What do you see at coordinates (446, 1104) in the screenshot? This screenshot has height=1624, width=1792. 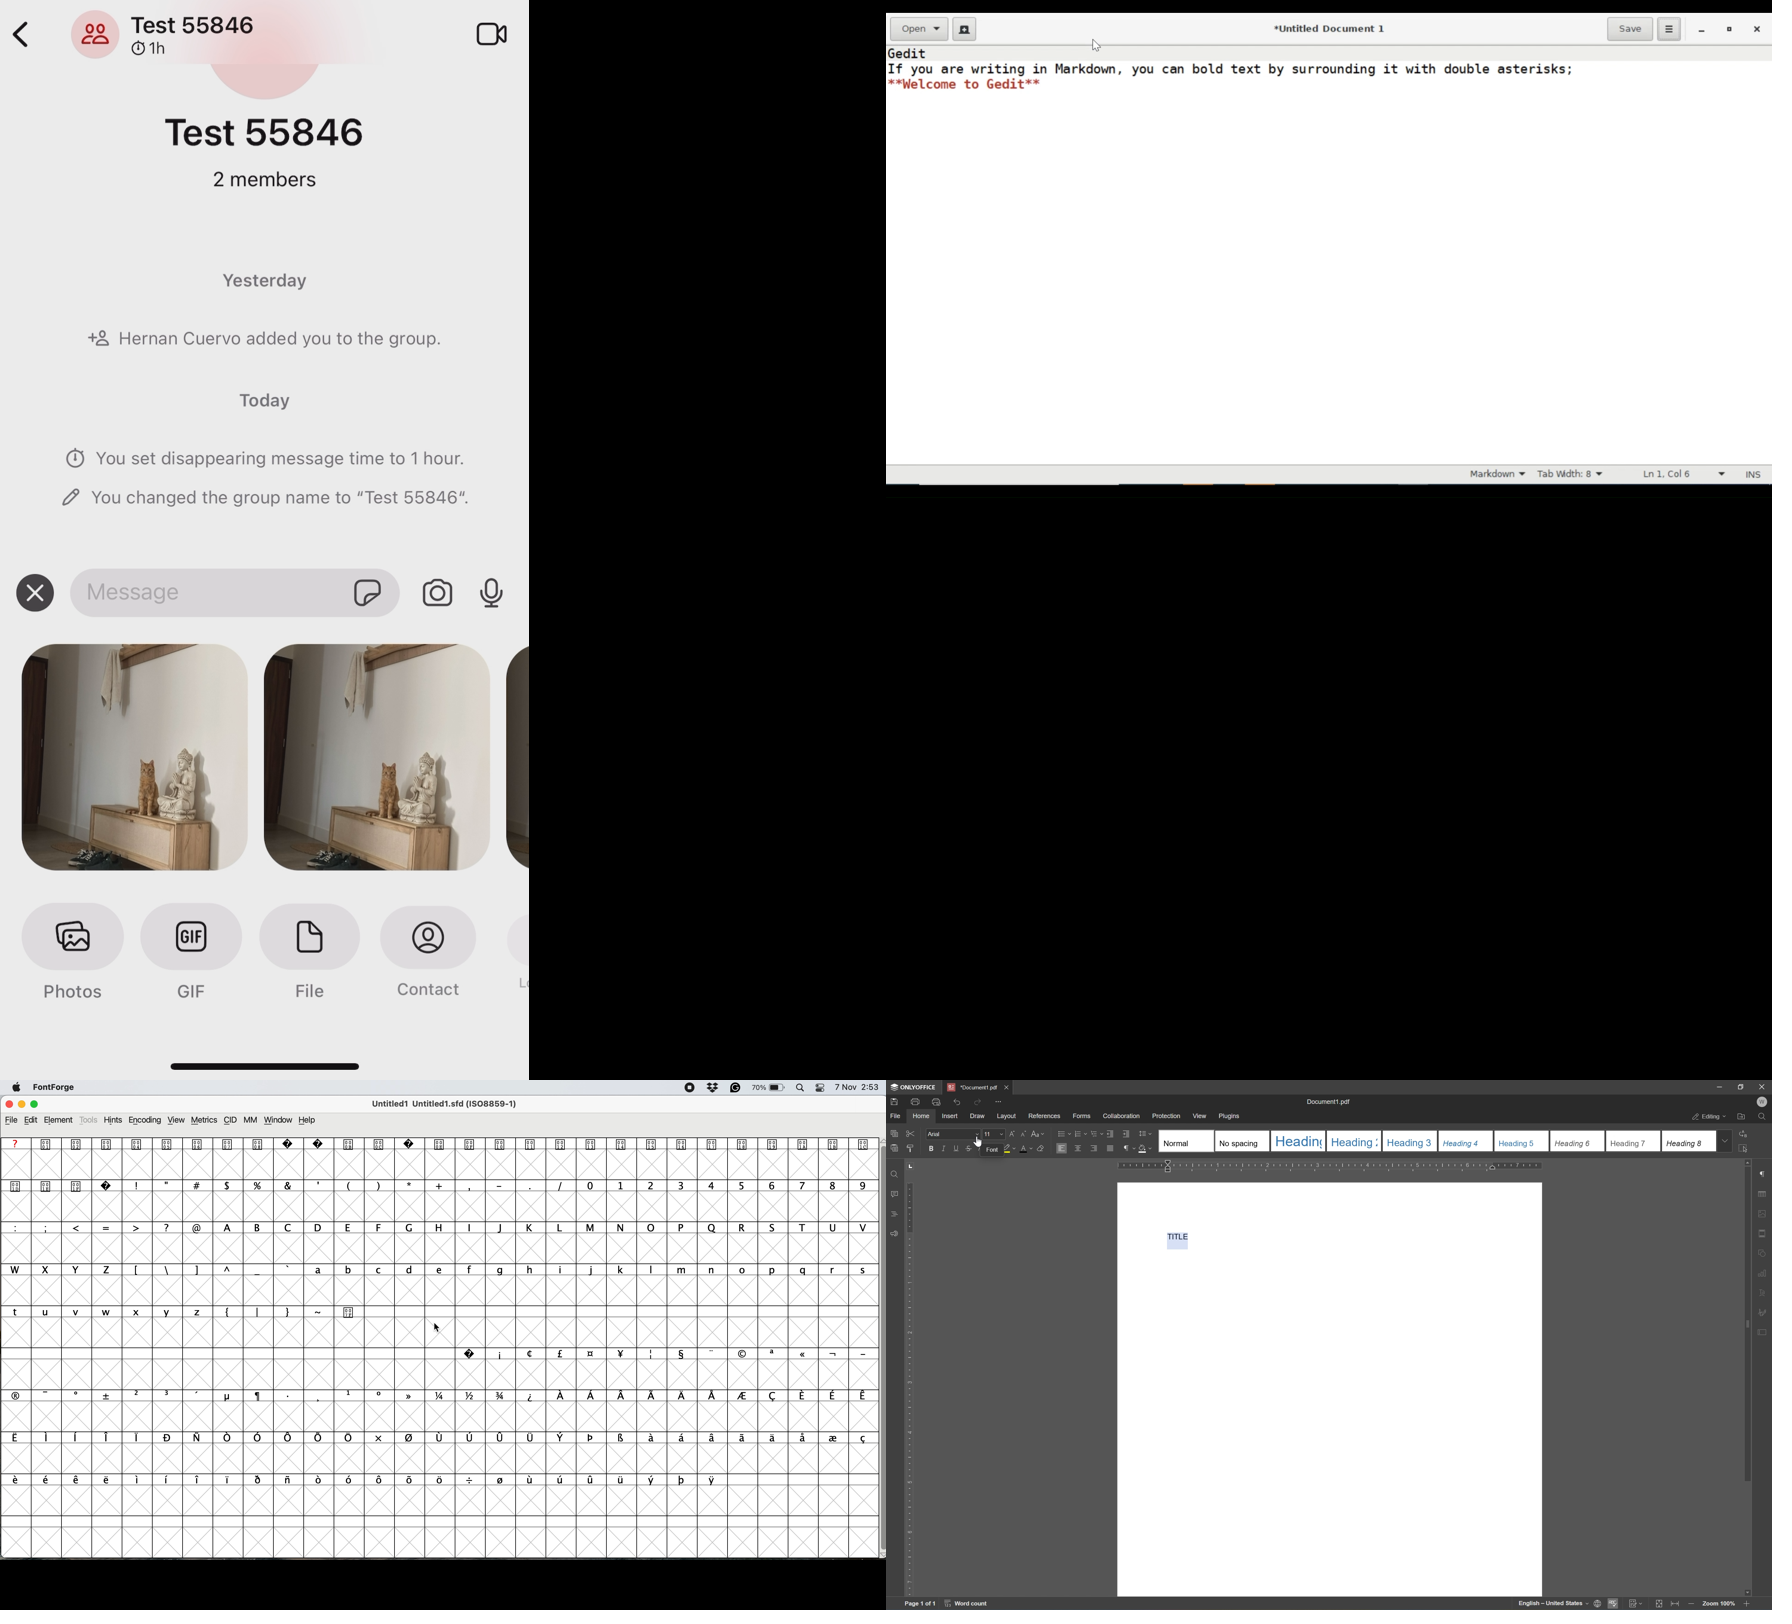 I see `Untitled1 Untitled1.sfd (ISO8859-1)` at bounding box center [446, 1104].